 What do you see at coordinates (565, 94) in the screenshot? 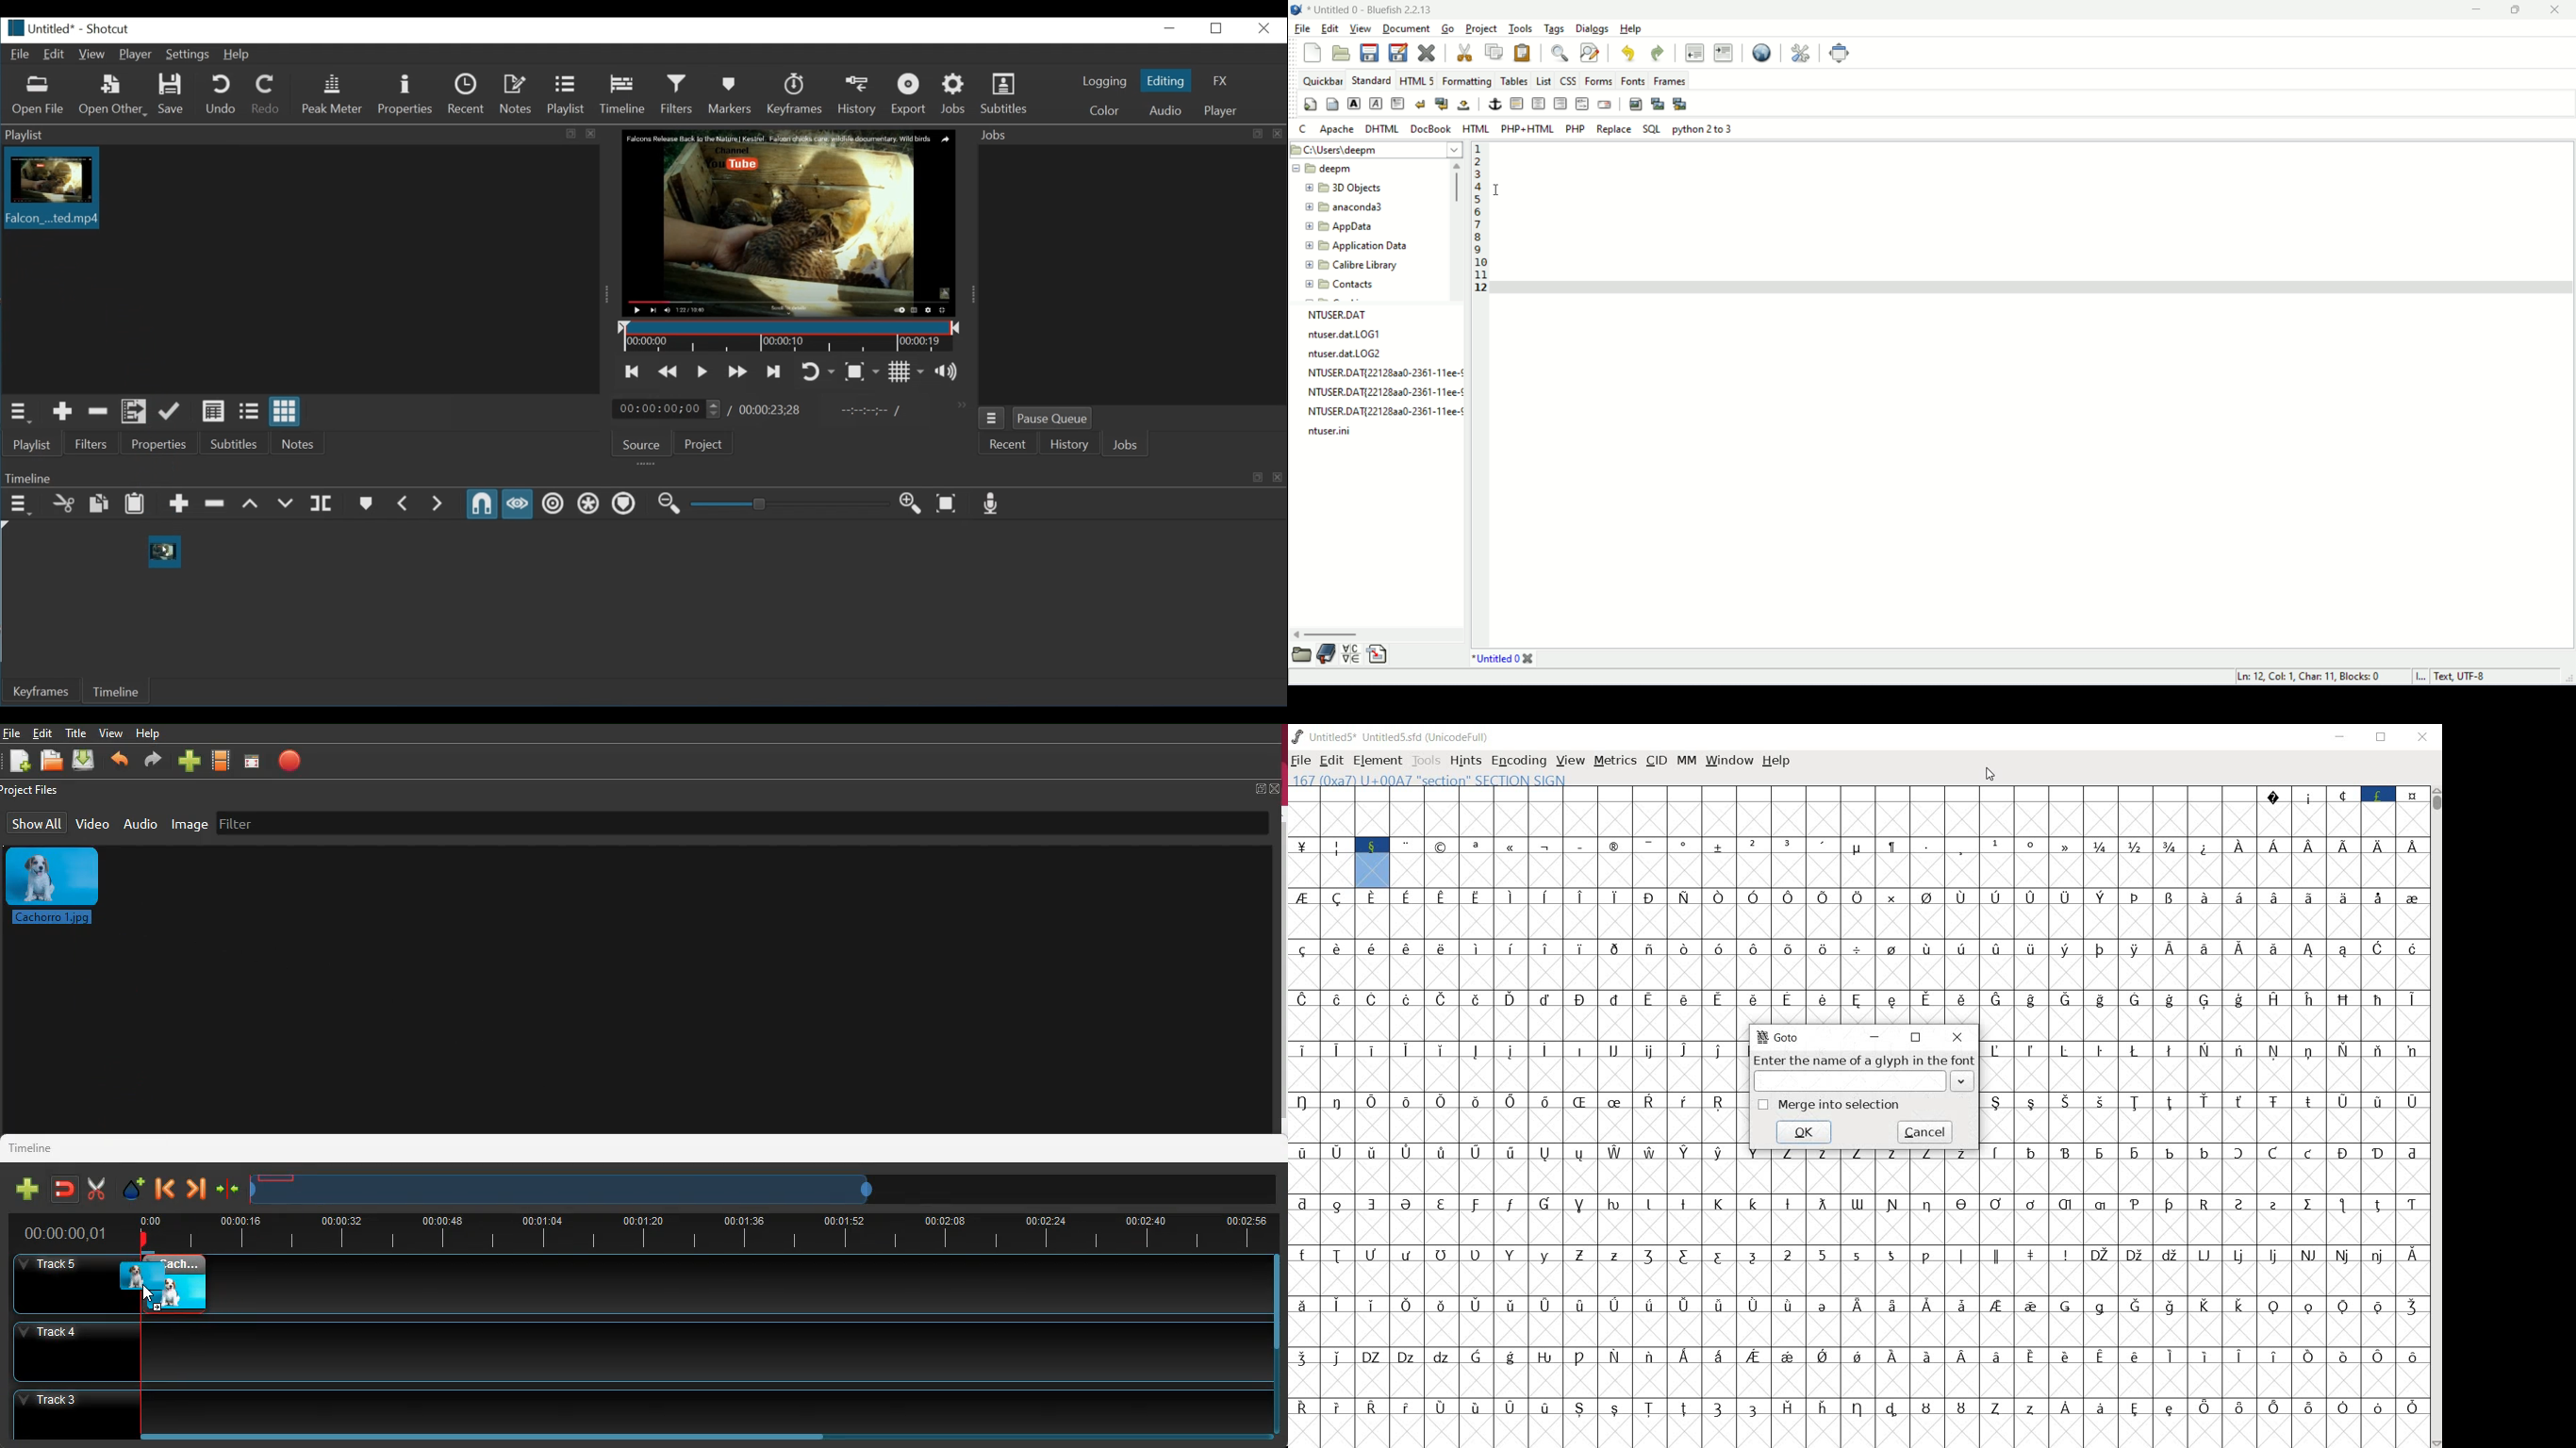
I see `Playlist` at bounding box center [565, 94].